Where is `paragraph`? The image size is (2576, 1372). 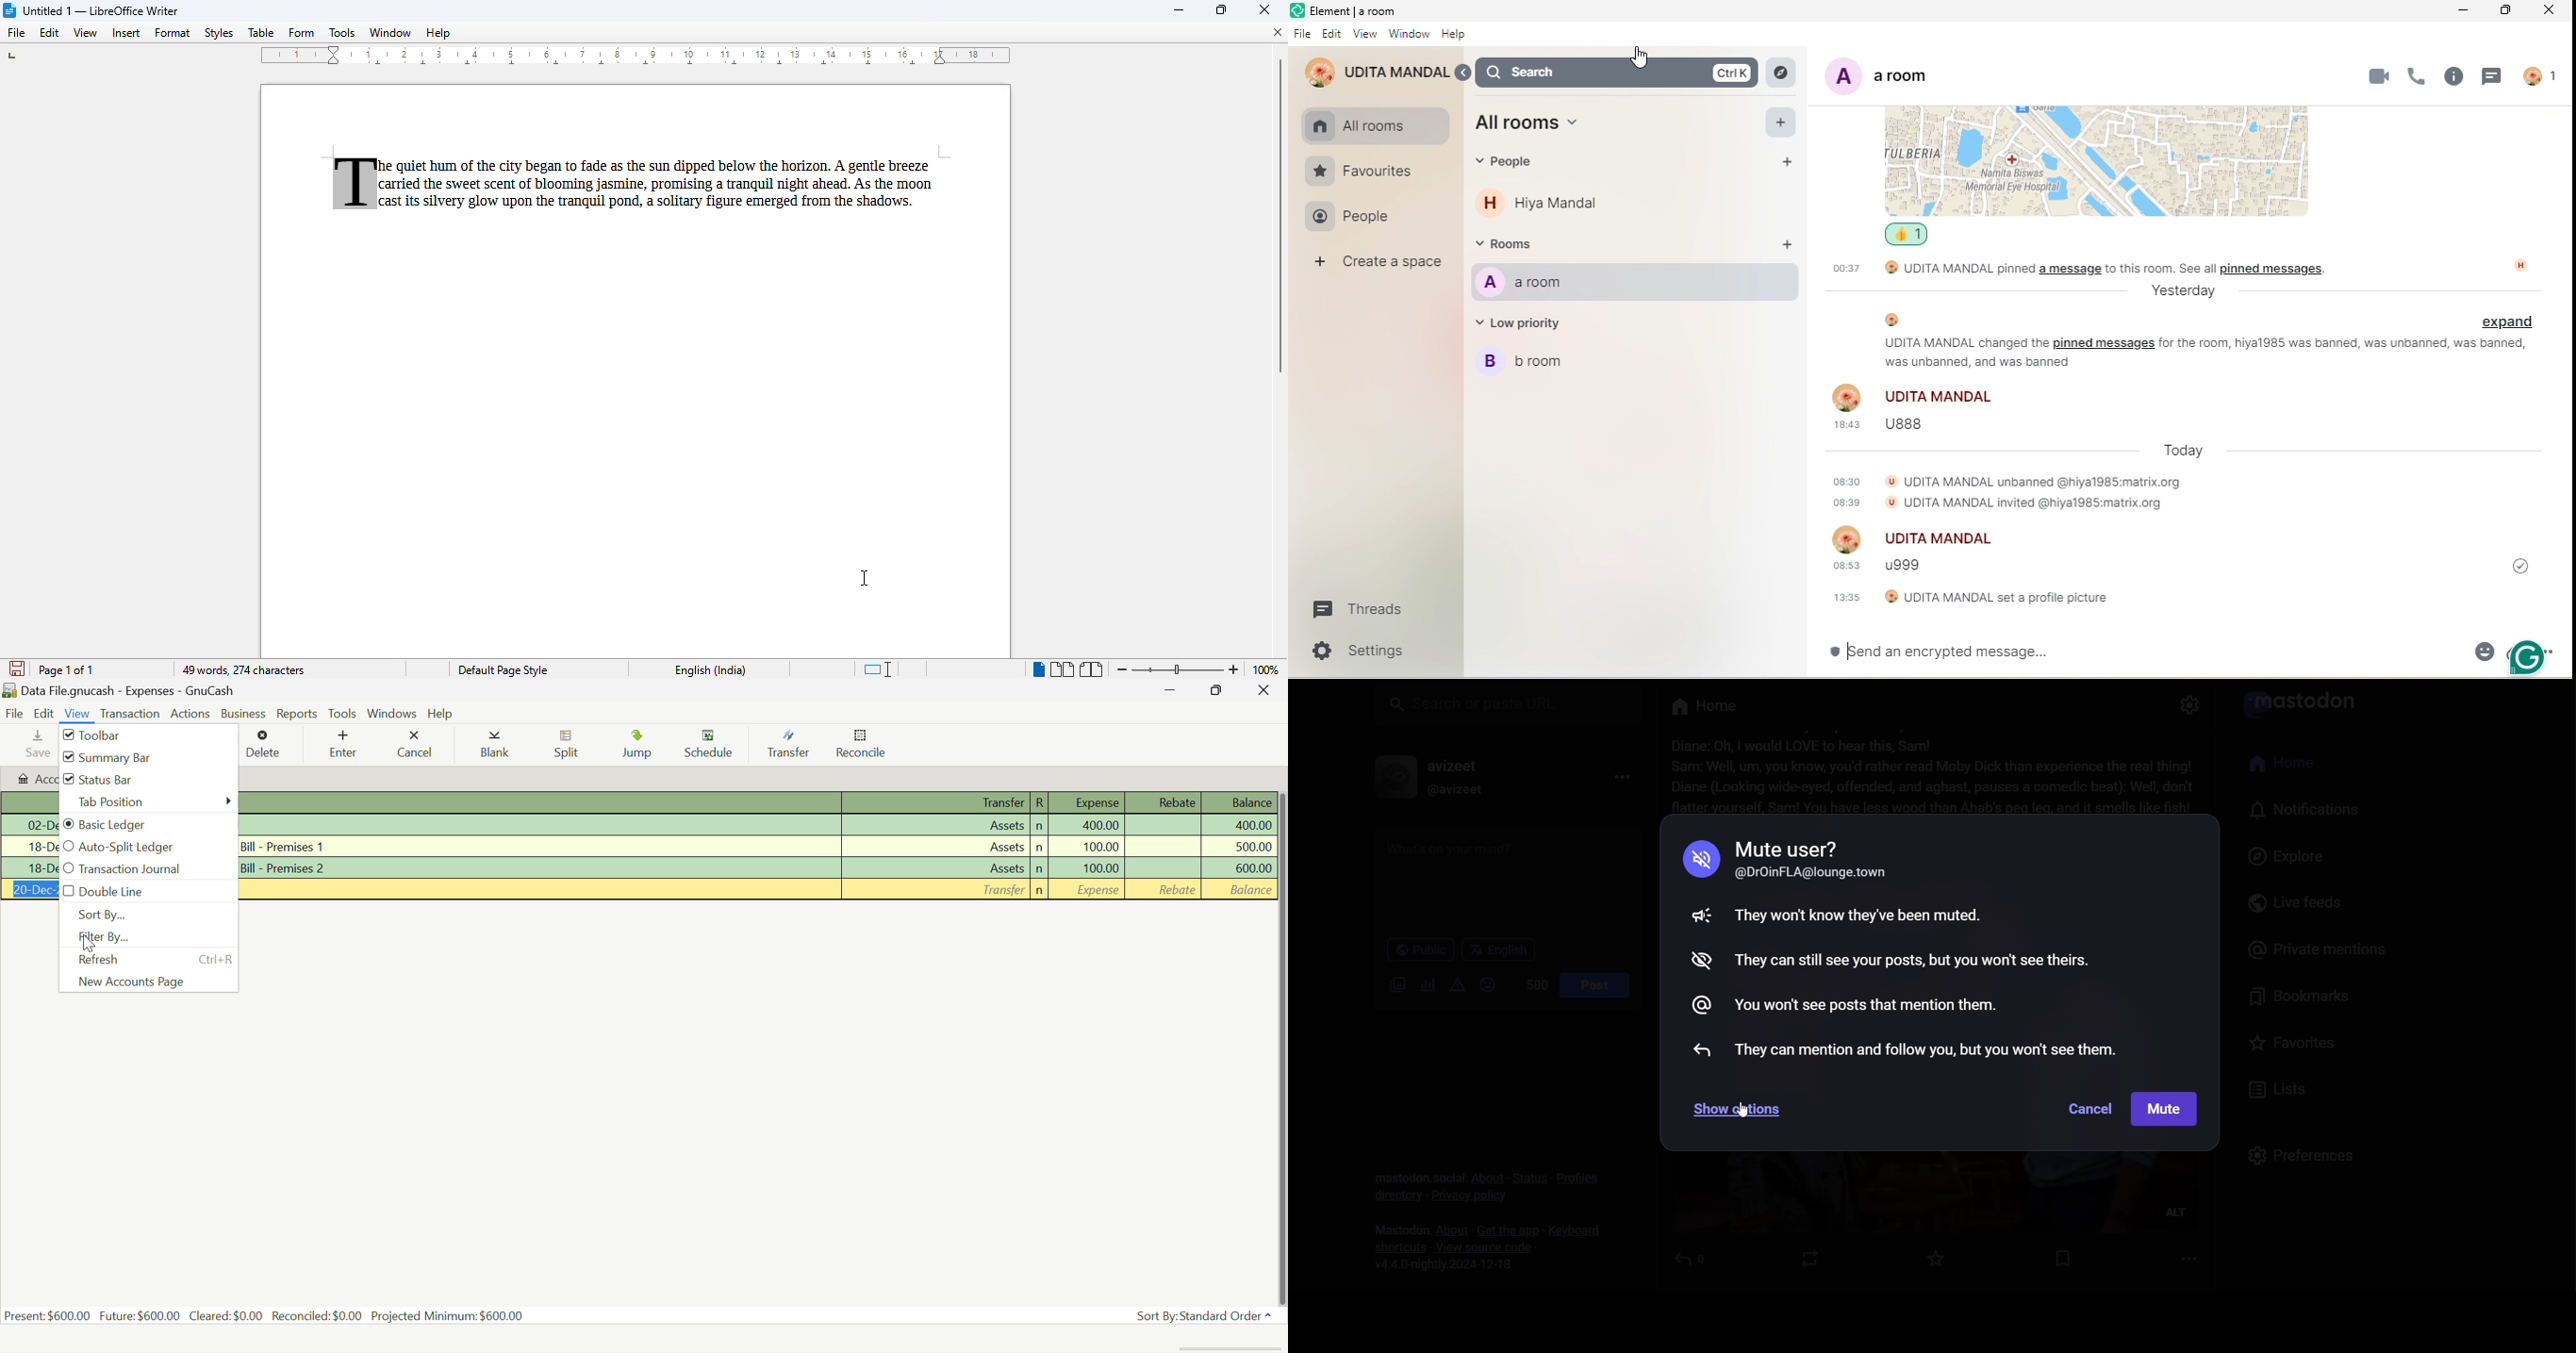
paragraph is located at coordinates (661, 186).